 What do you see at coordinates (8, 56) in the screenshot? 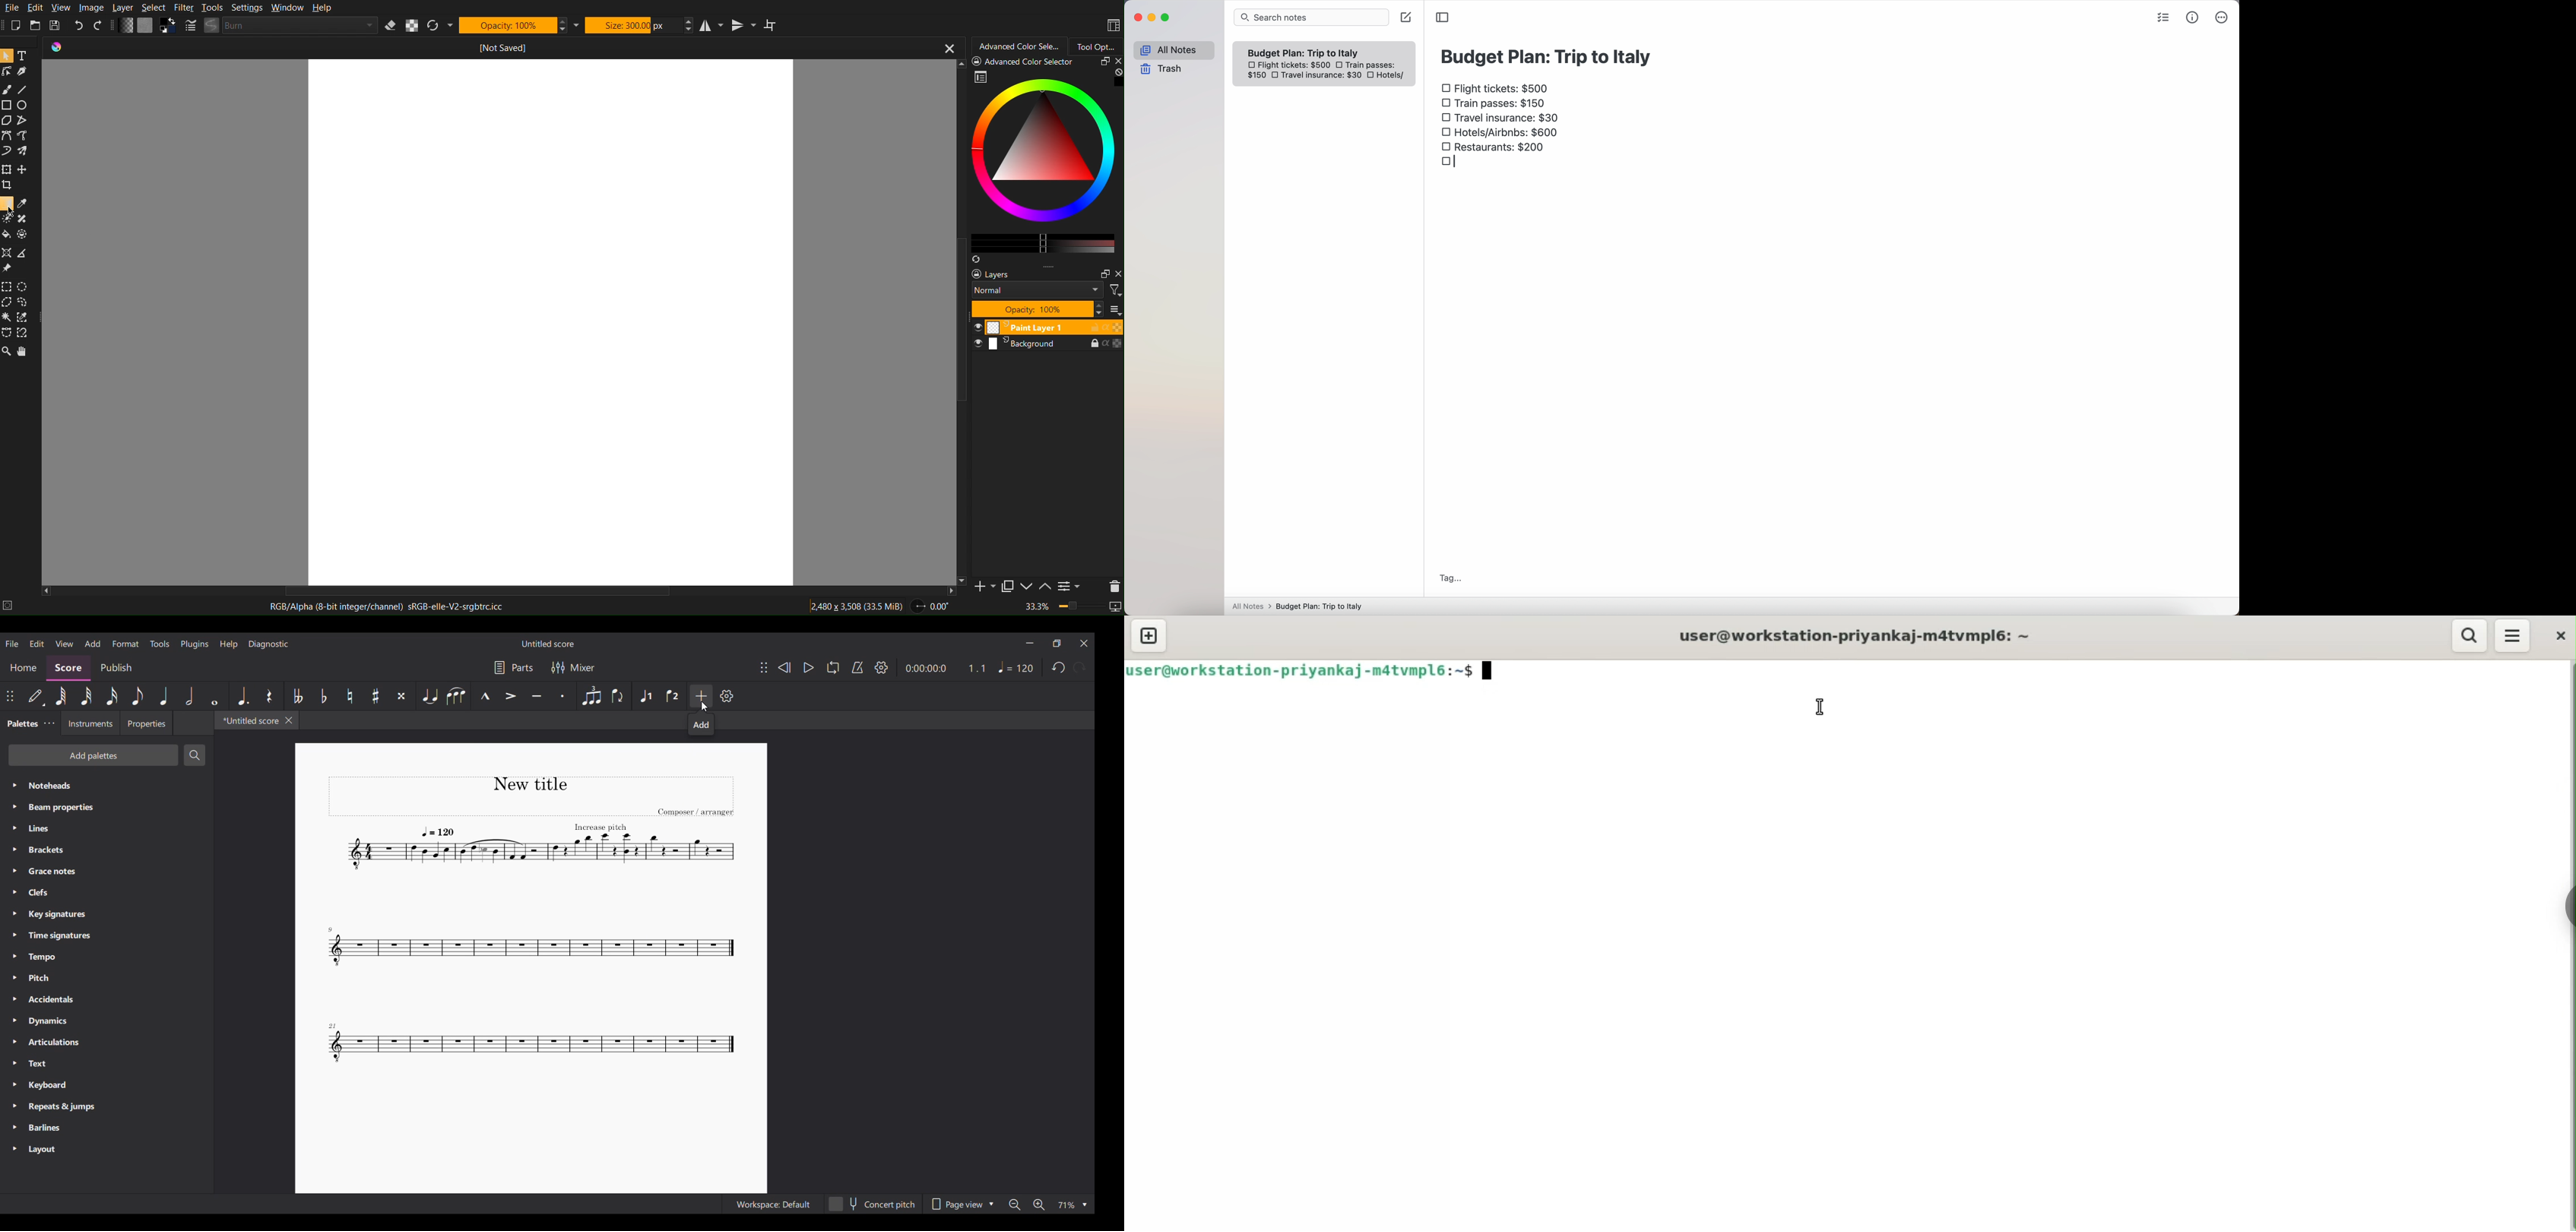
I see `Pointer` at bounding box center [8, 56].